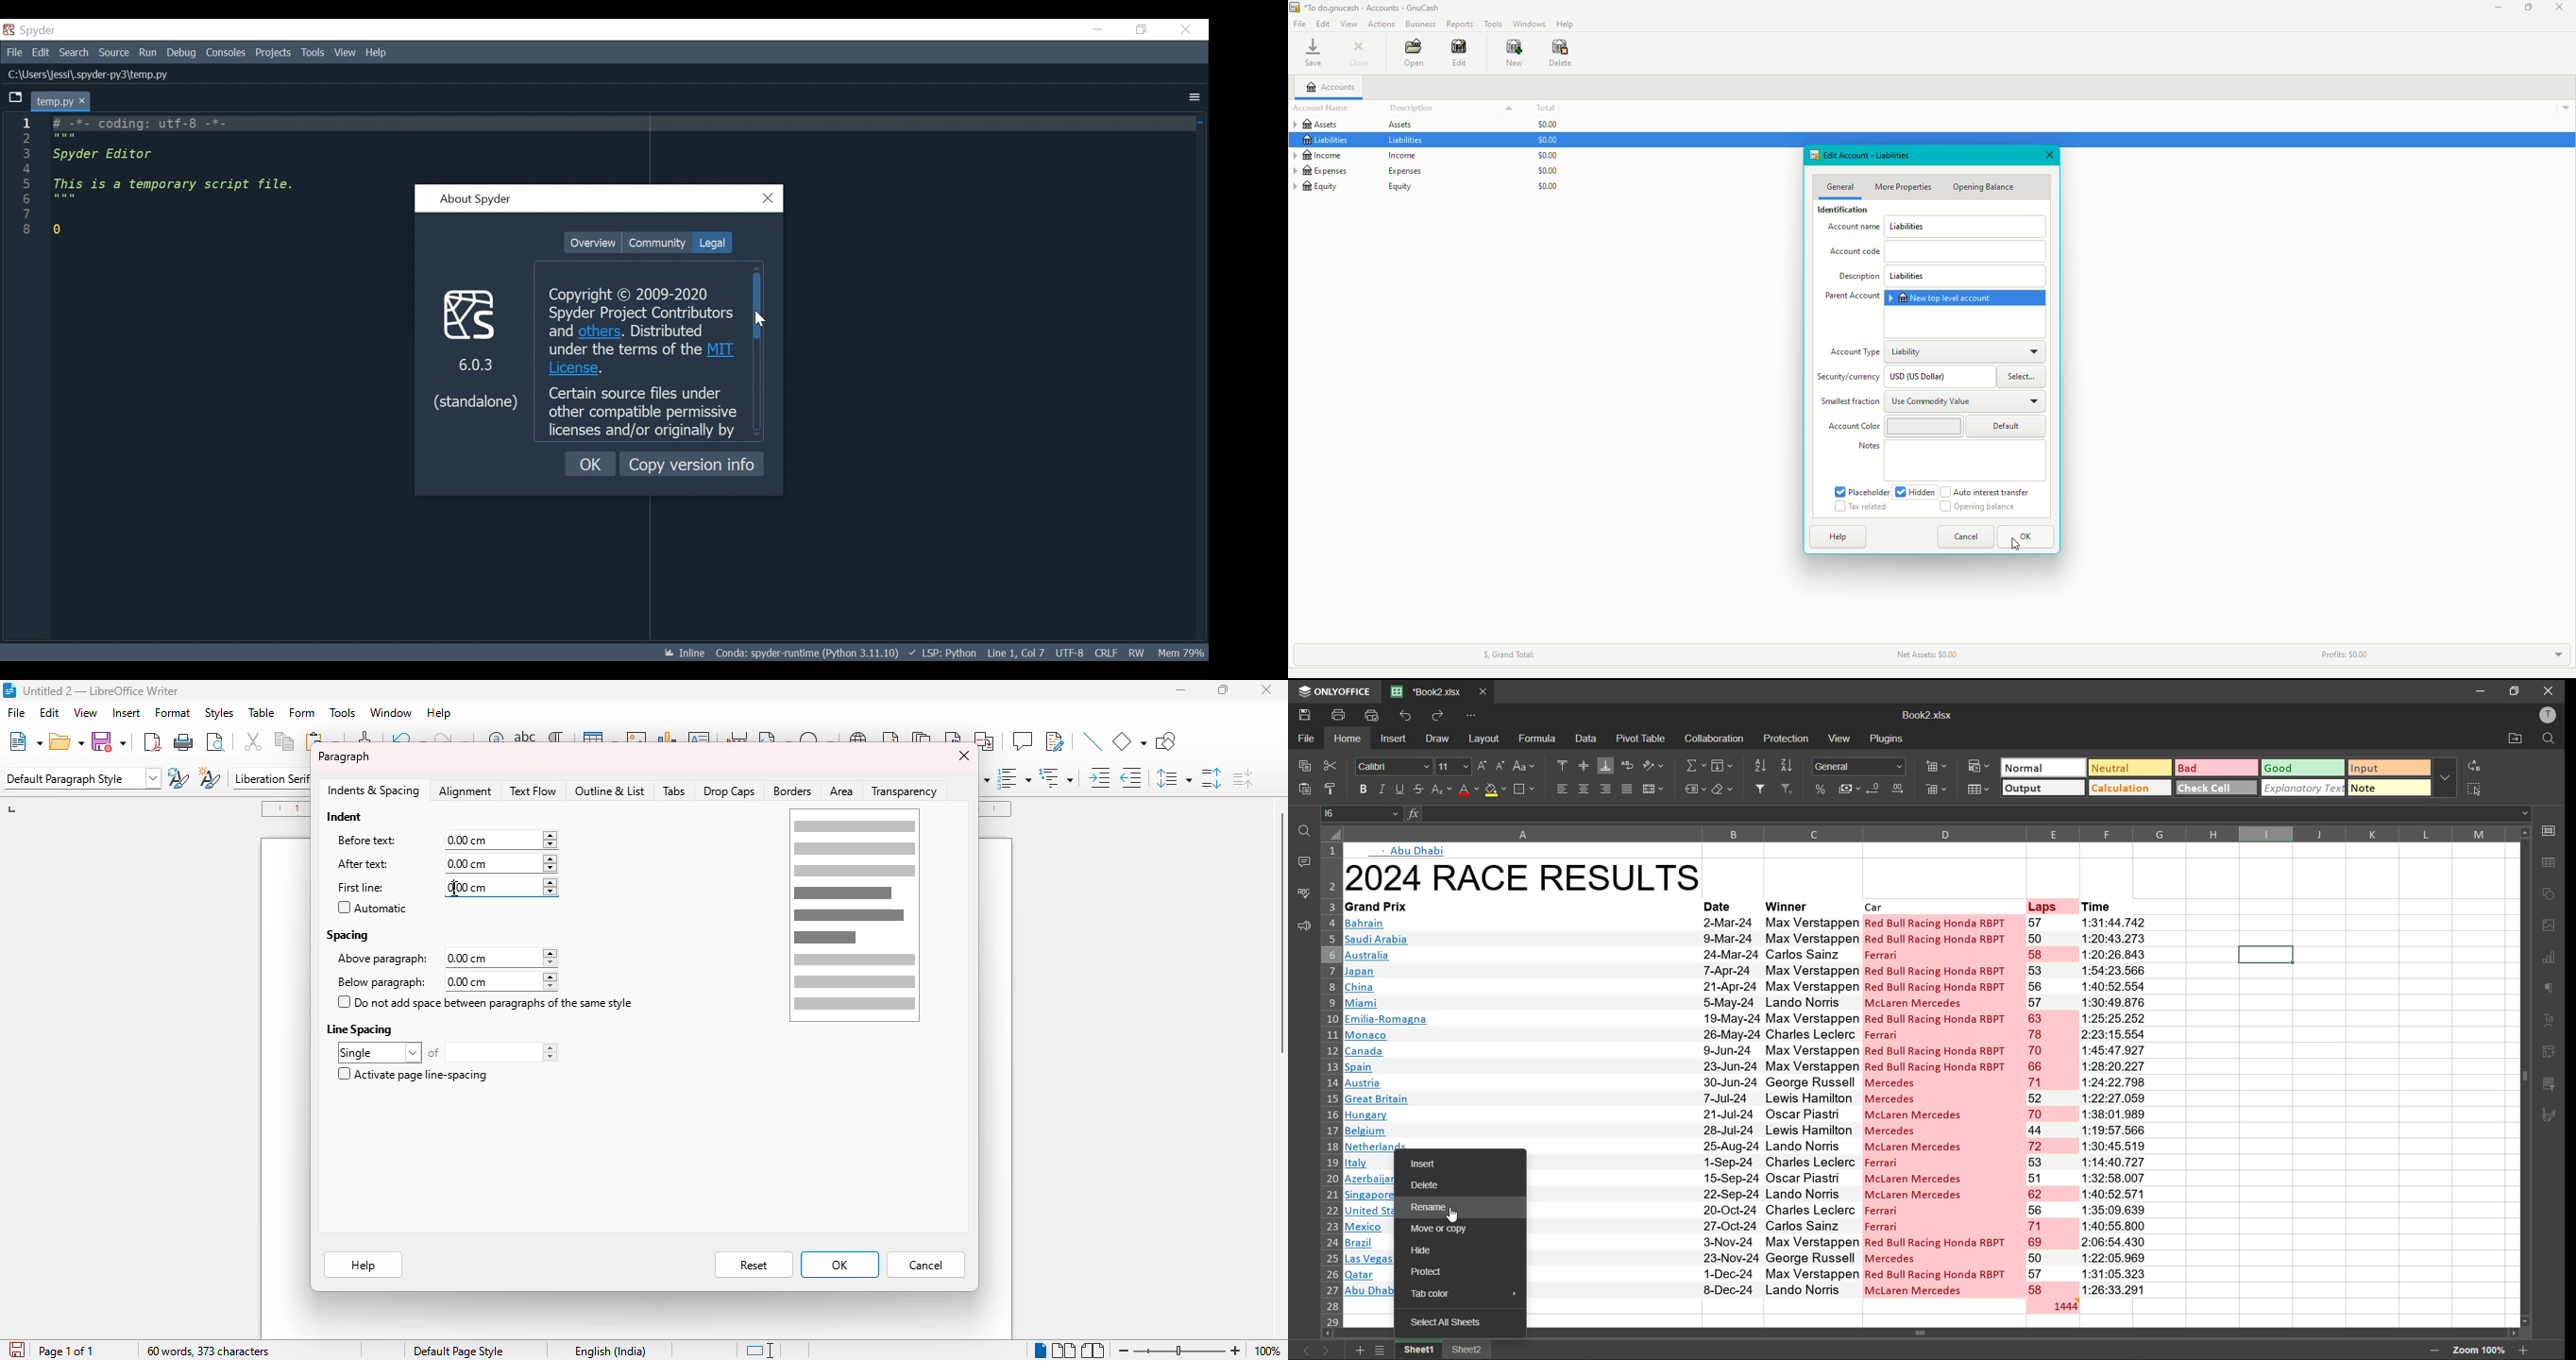 This screenshot has height=1372, width=2576. I want to click on rename, so click(1434, 1207).